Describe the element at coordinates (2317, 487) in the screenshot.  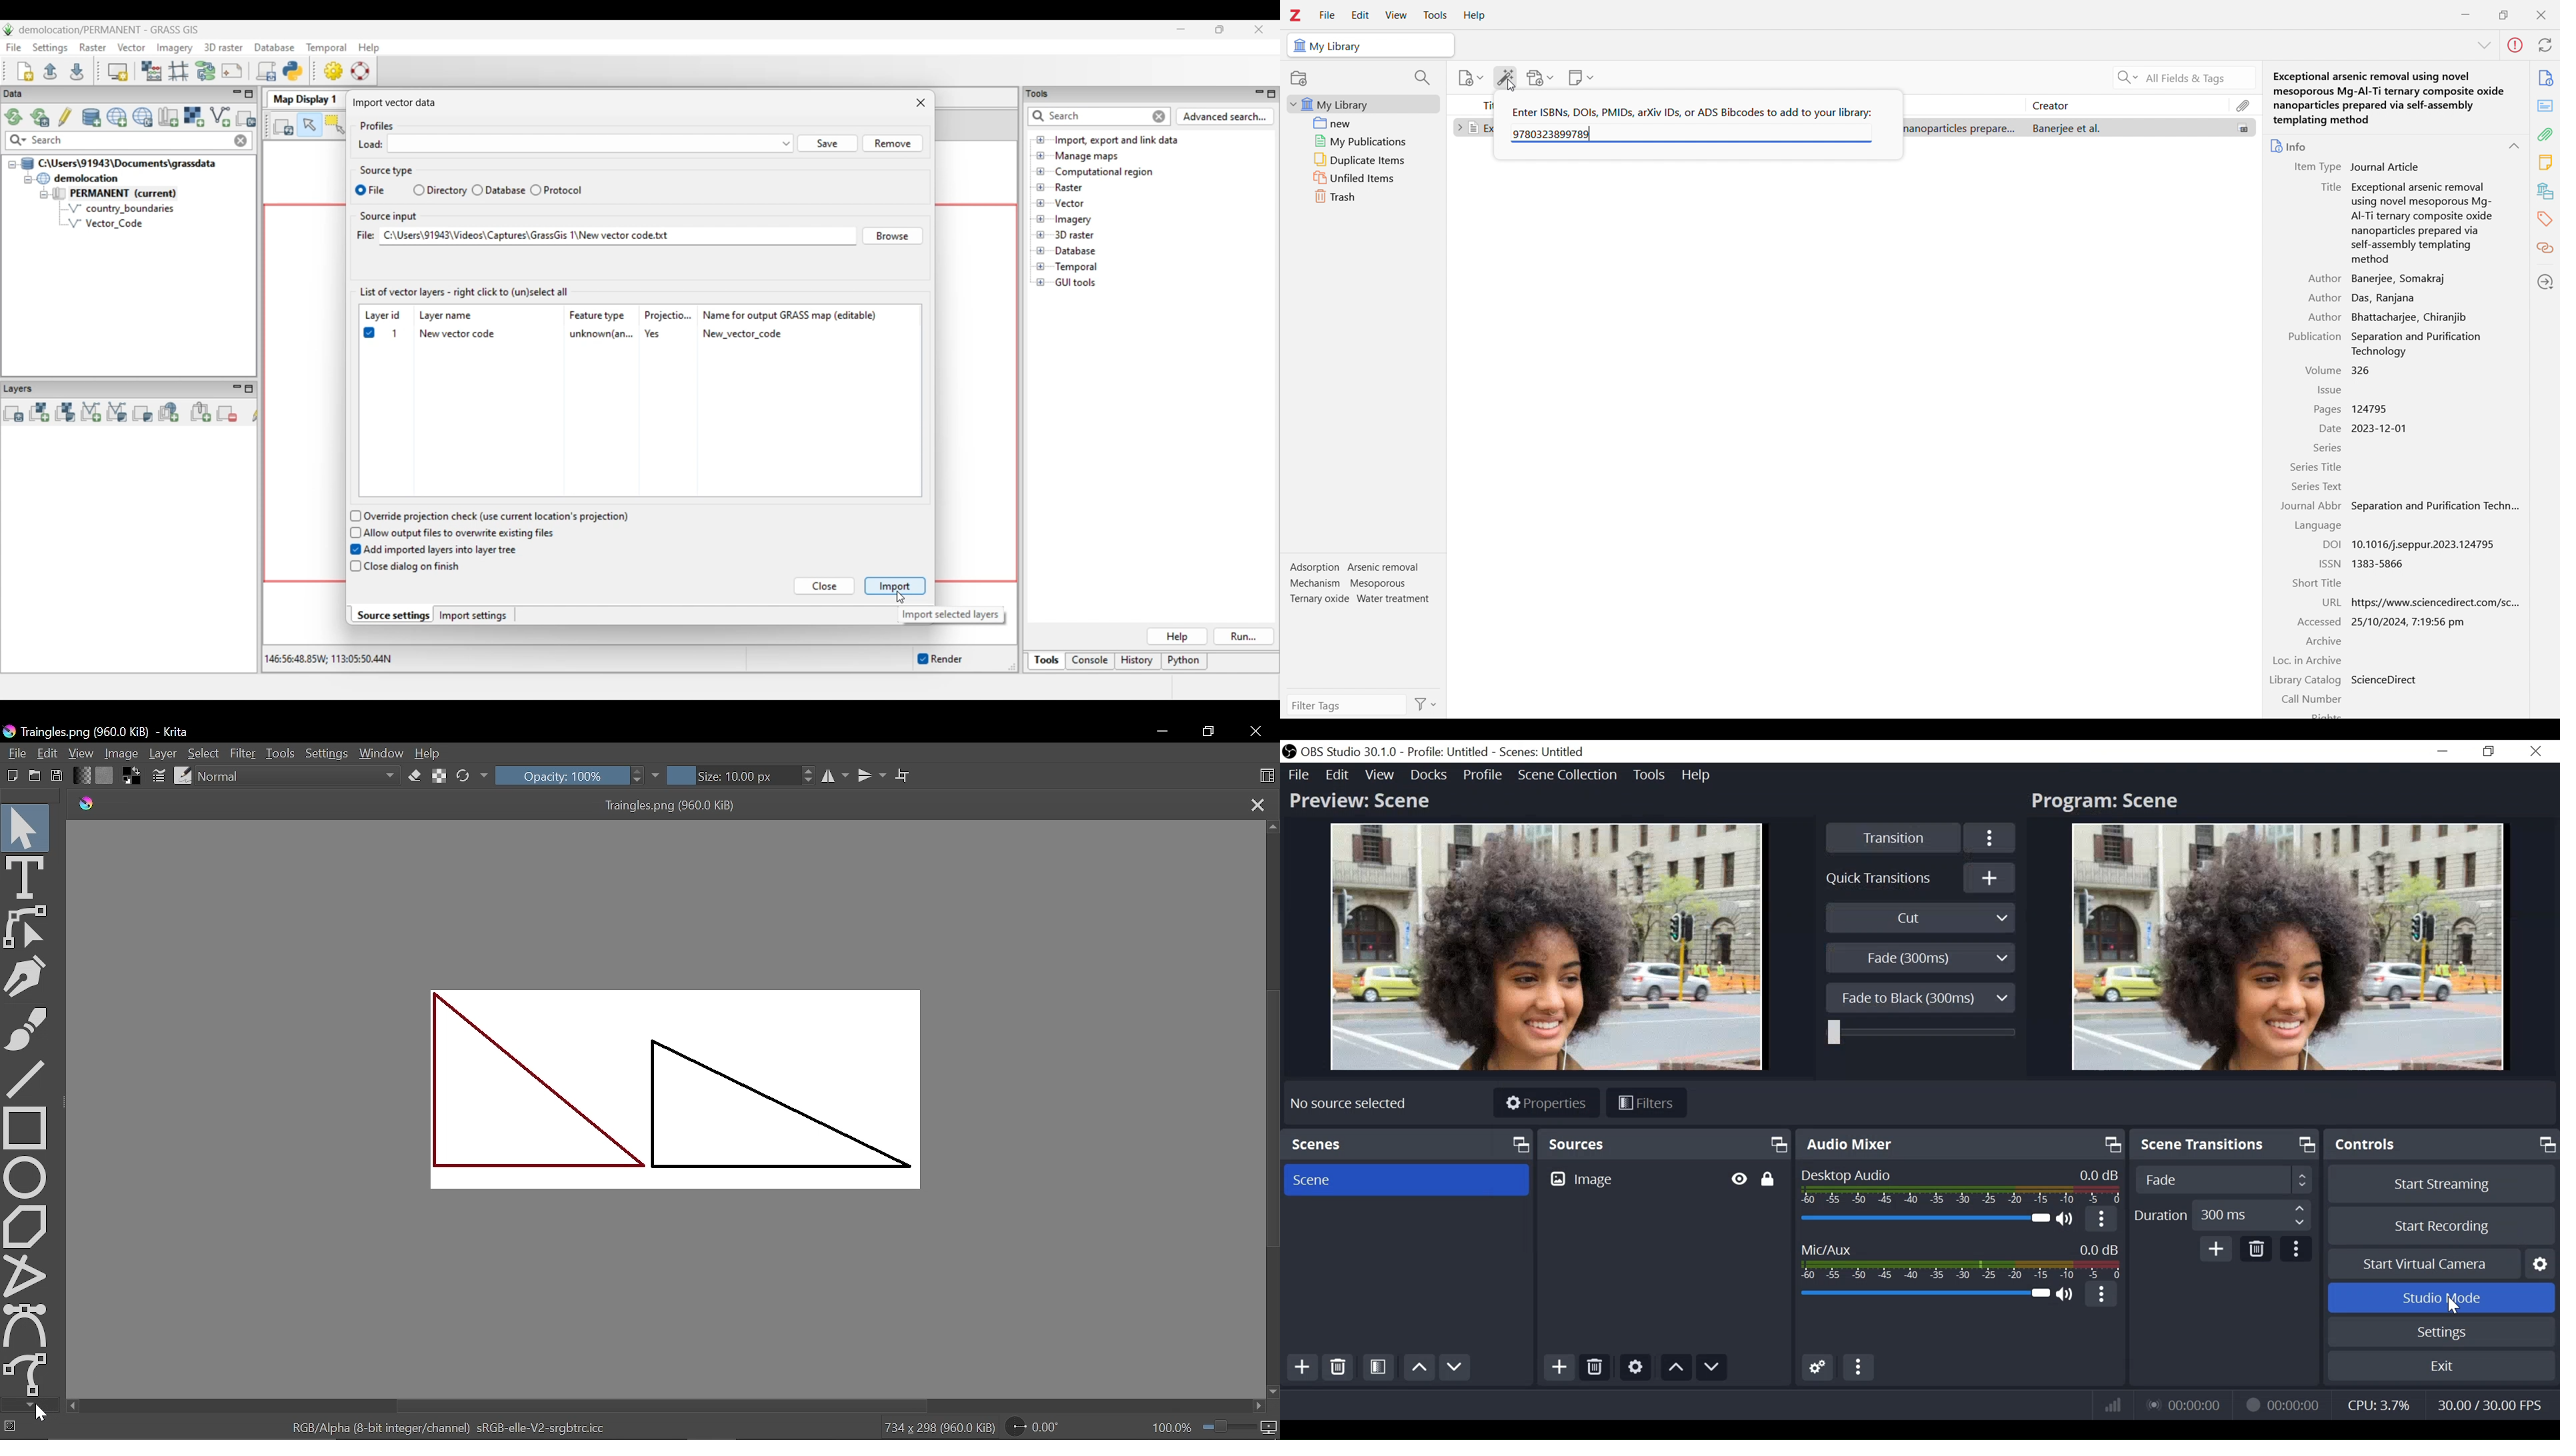
I see `Series text` at that location.